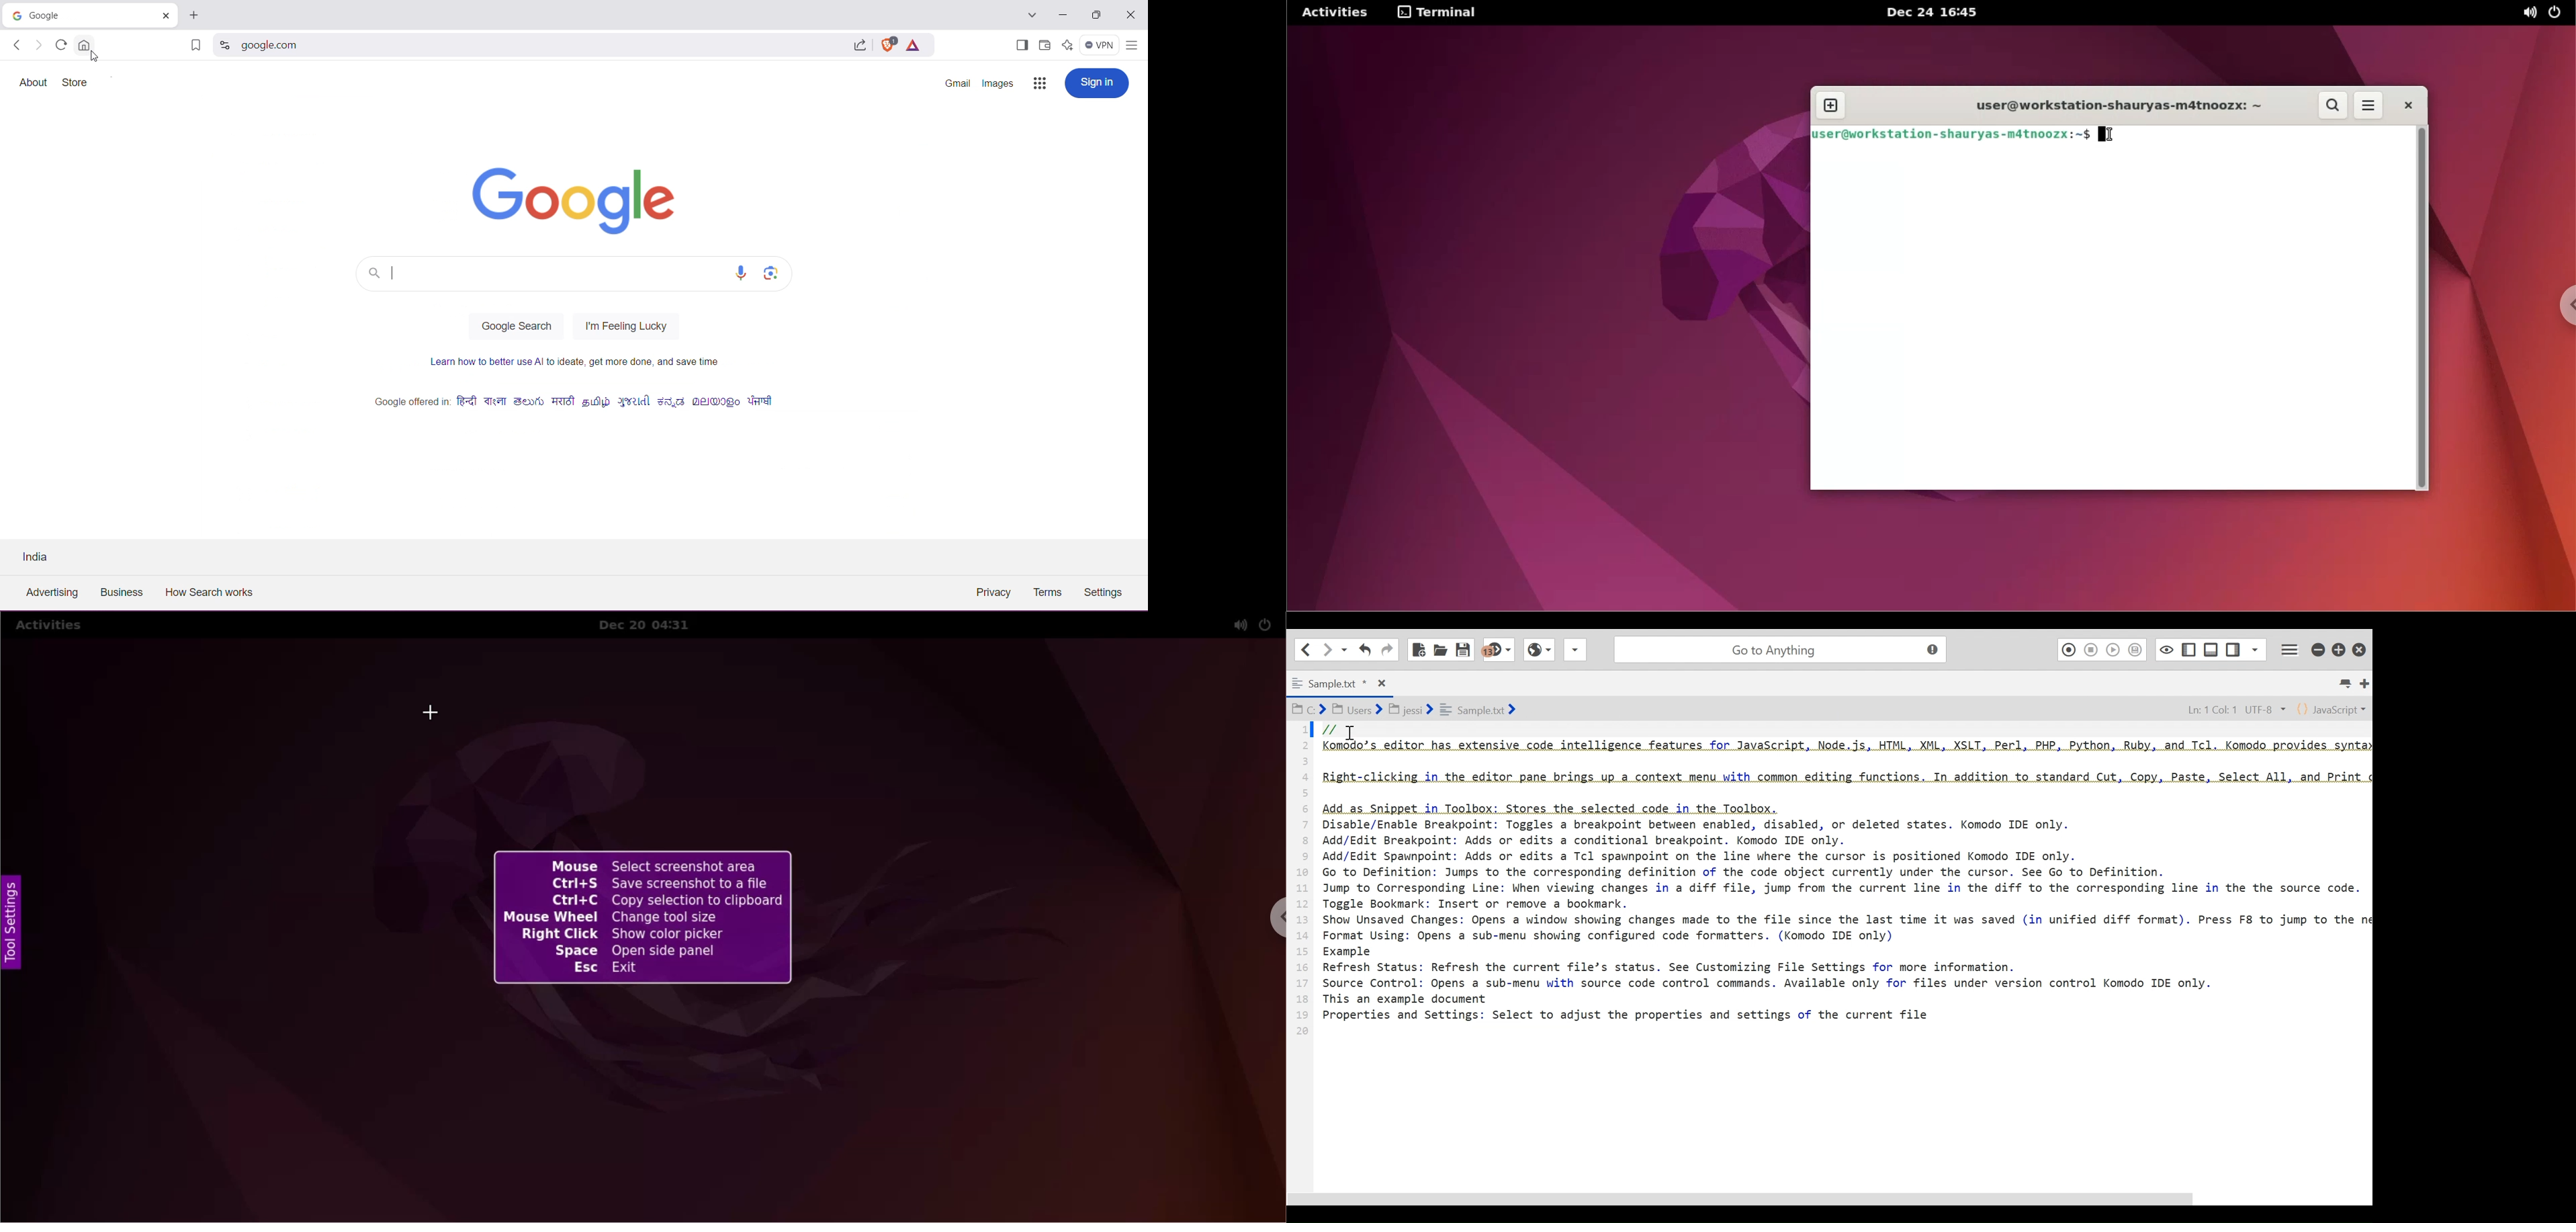 Image resolution: width=2576 pixels, height=1232 pixels. What do you see at coordinates (1132, 46) in the screenshot?
I see `Customize and control Brave` at bounding box center [1132, 46].